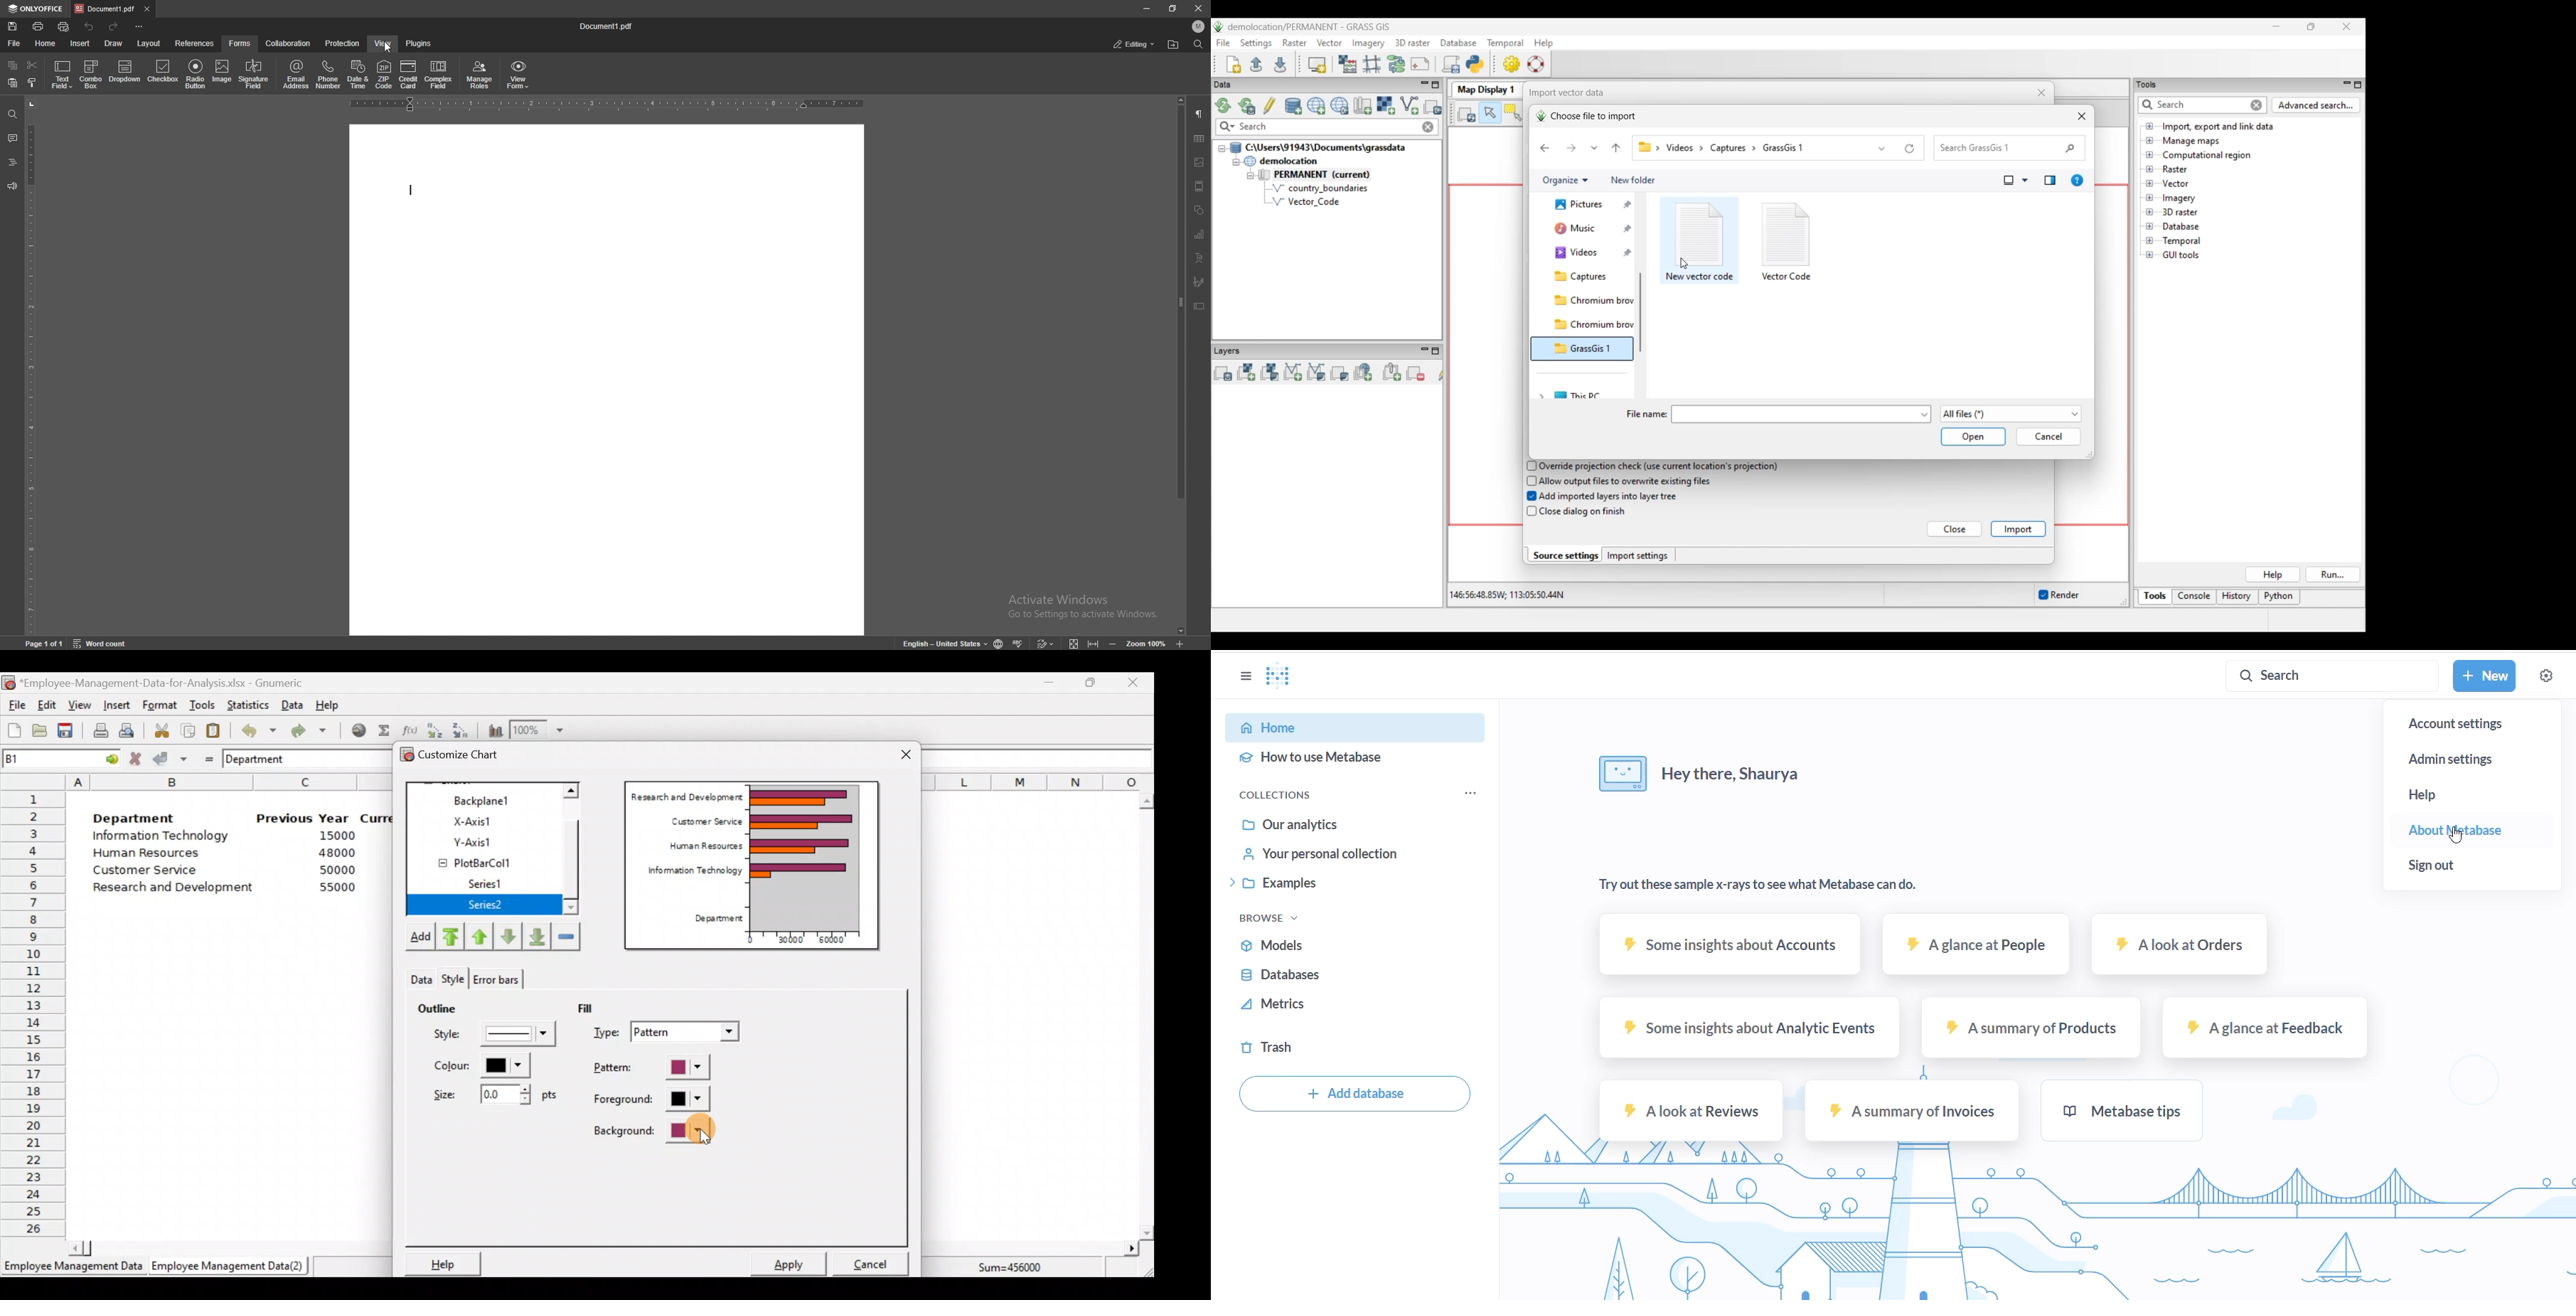  I want to click on locate file, so click(1174, 45).